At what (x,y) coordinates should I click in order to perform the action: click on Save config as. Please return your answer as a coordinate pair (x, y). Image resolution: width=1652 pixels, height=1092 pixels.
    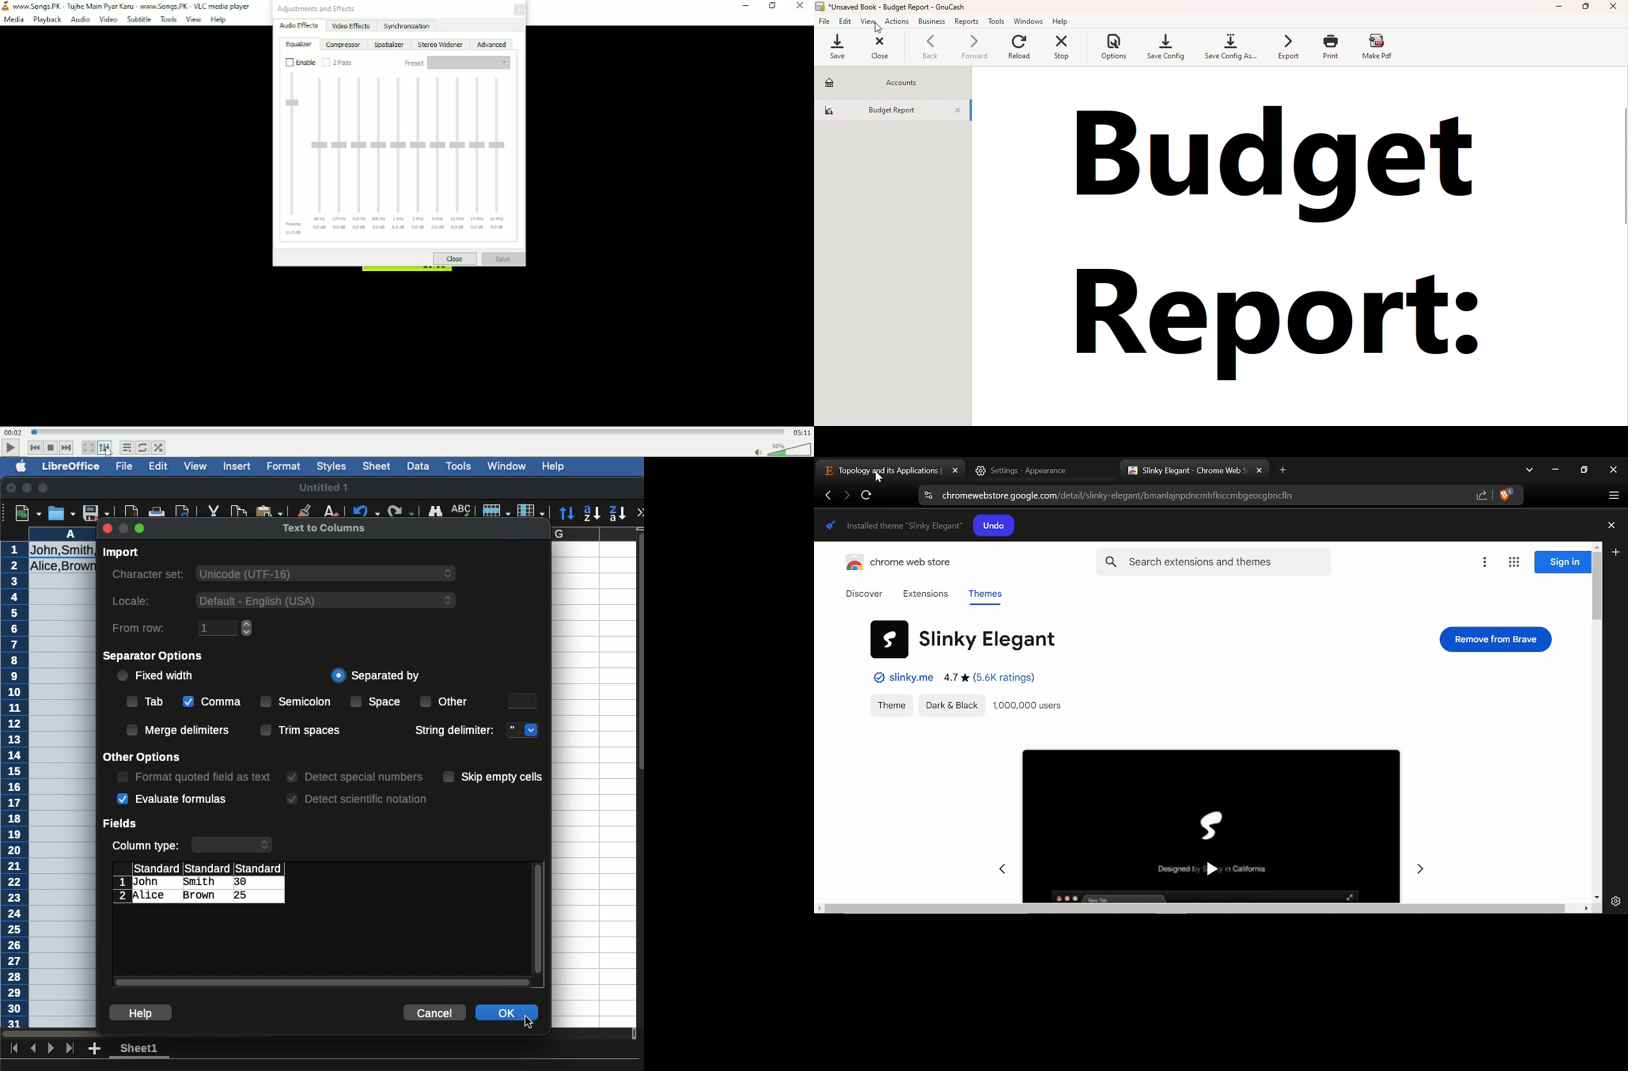
    Looking at the image, I should click on (1232, 47).